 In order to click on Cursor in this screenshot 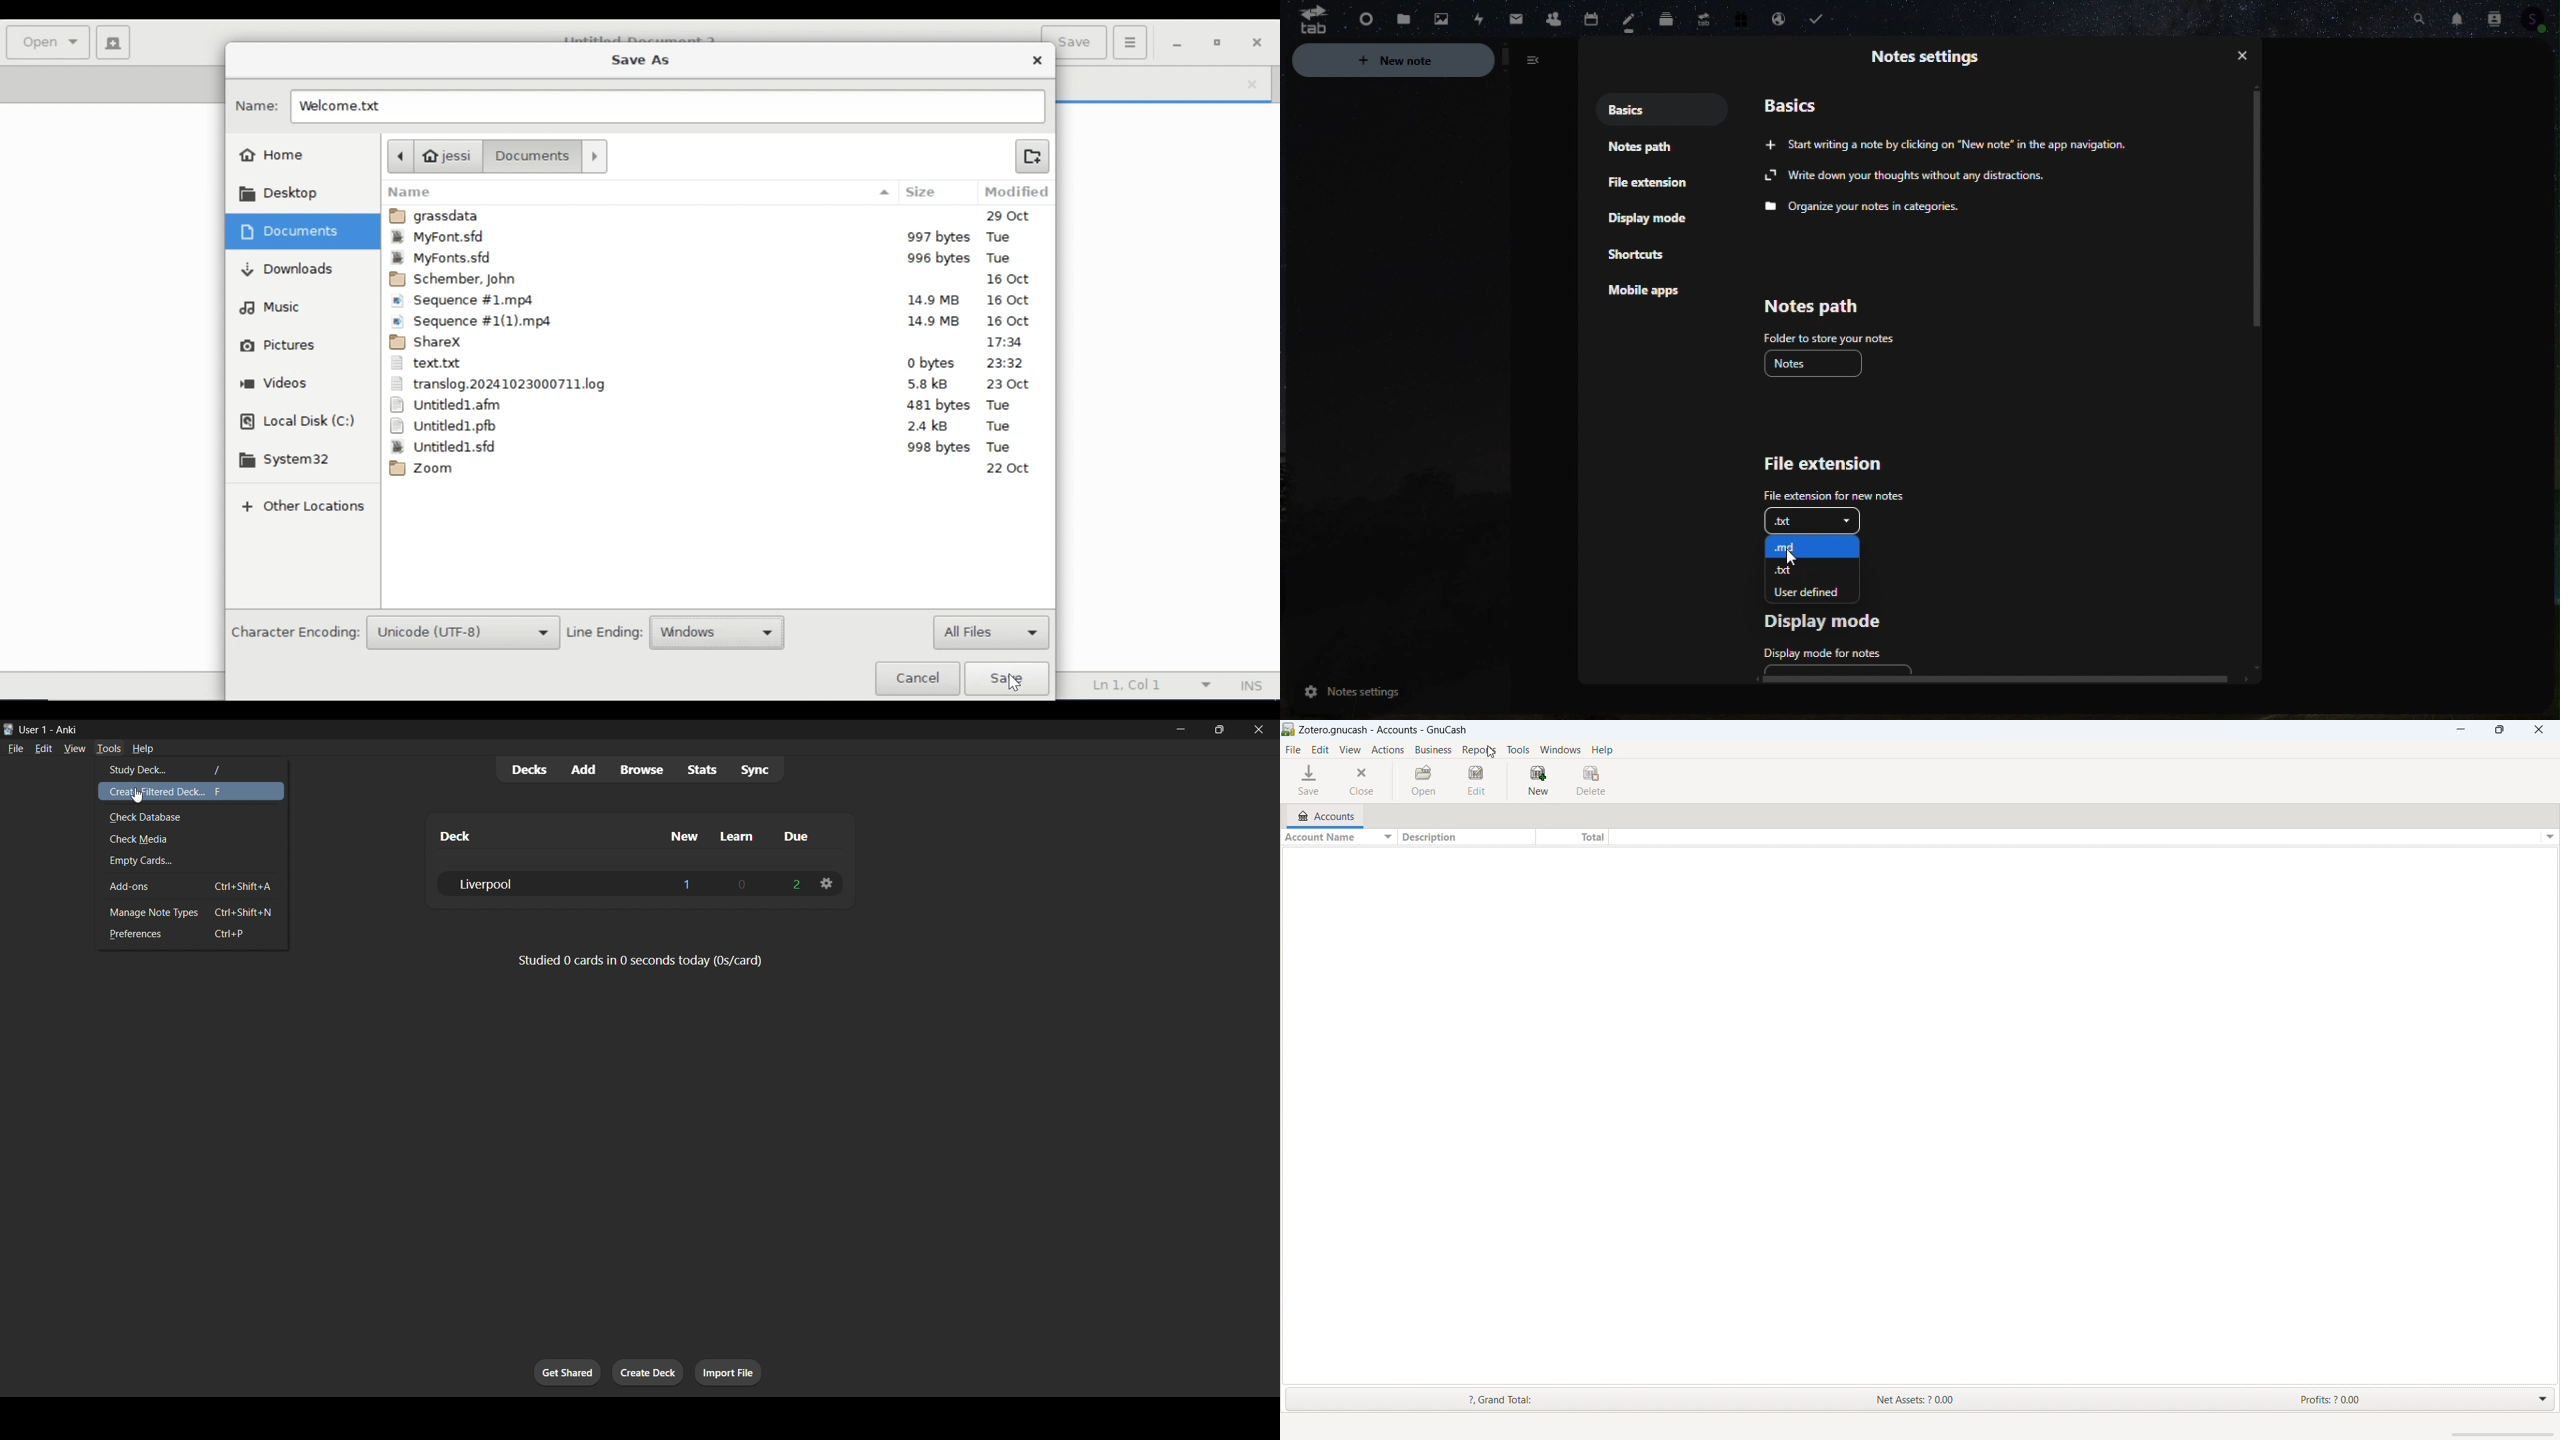, I will do `click(139, 797)`.